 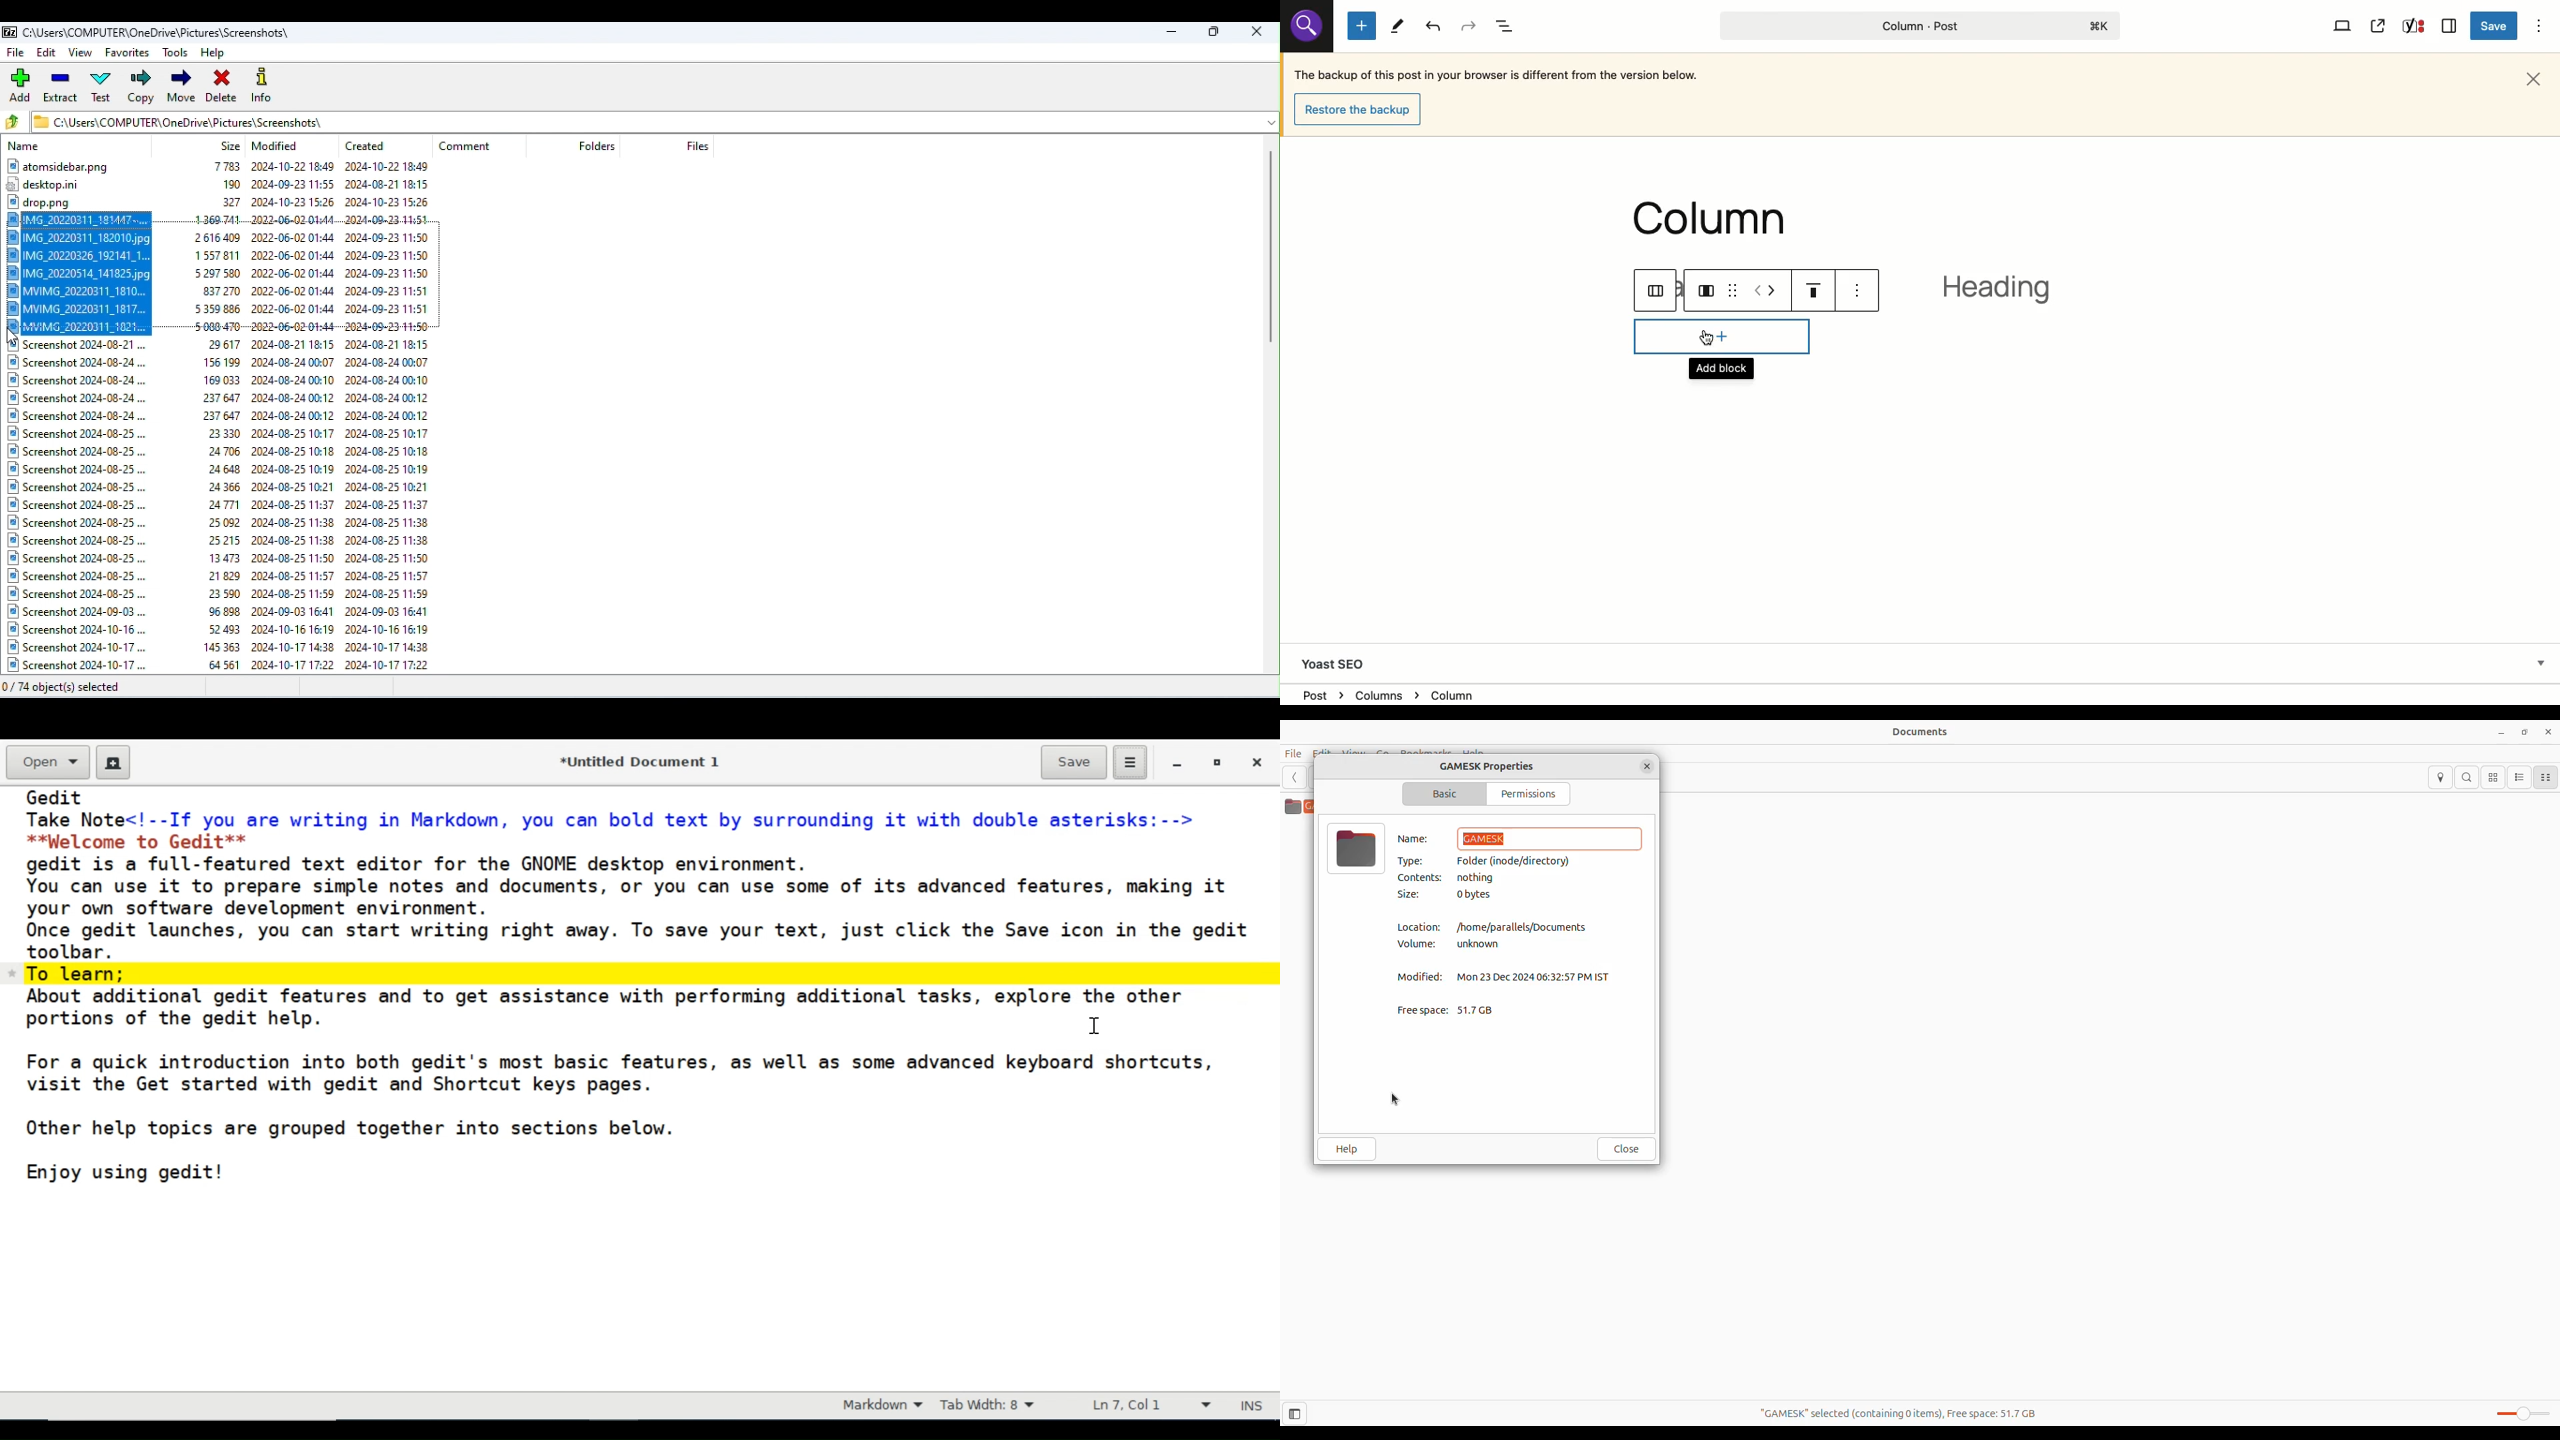 I want to click on Sidebar, so click(x=2450, y=24).